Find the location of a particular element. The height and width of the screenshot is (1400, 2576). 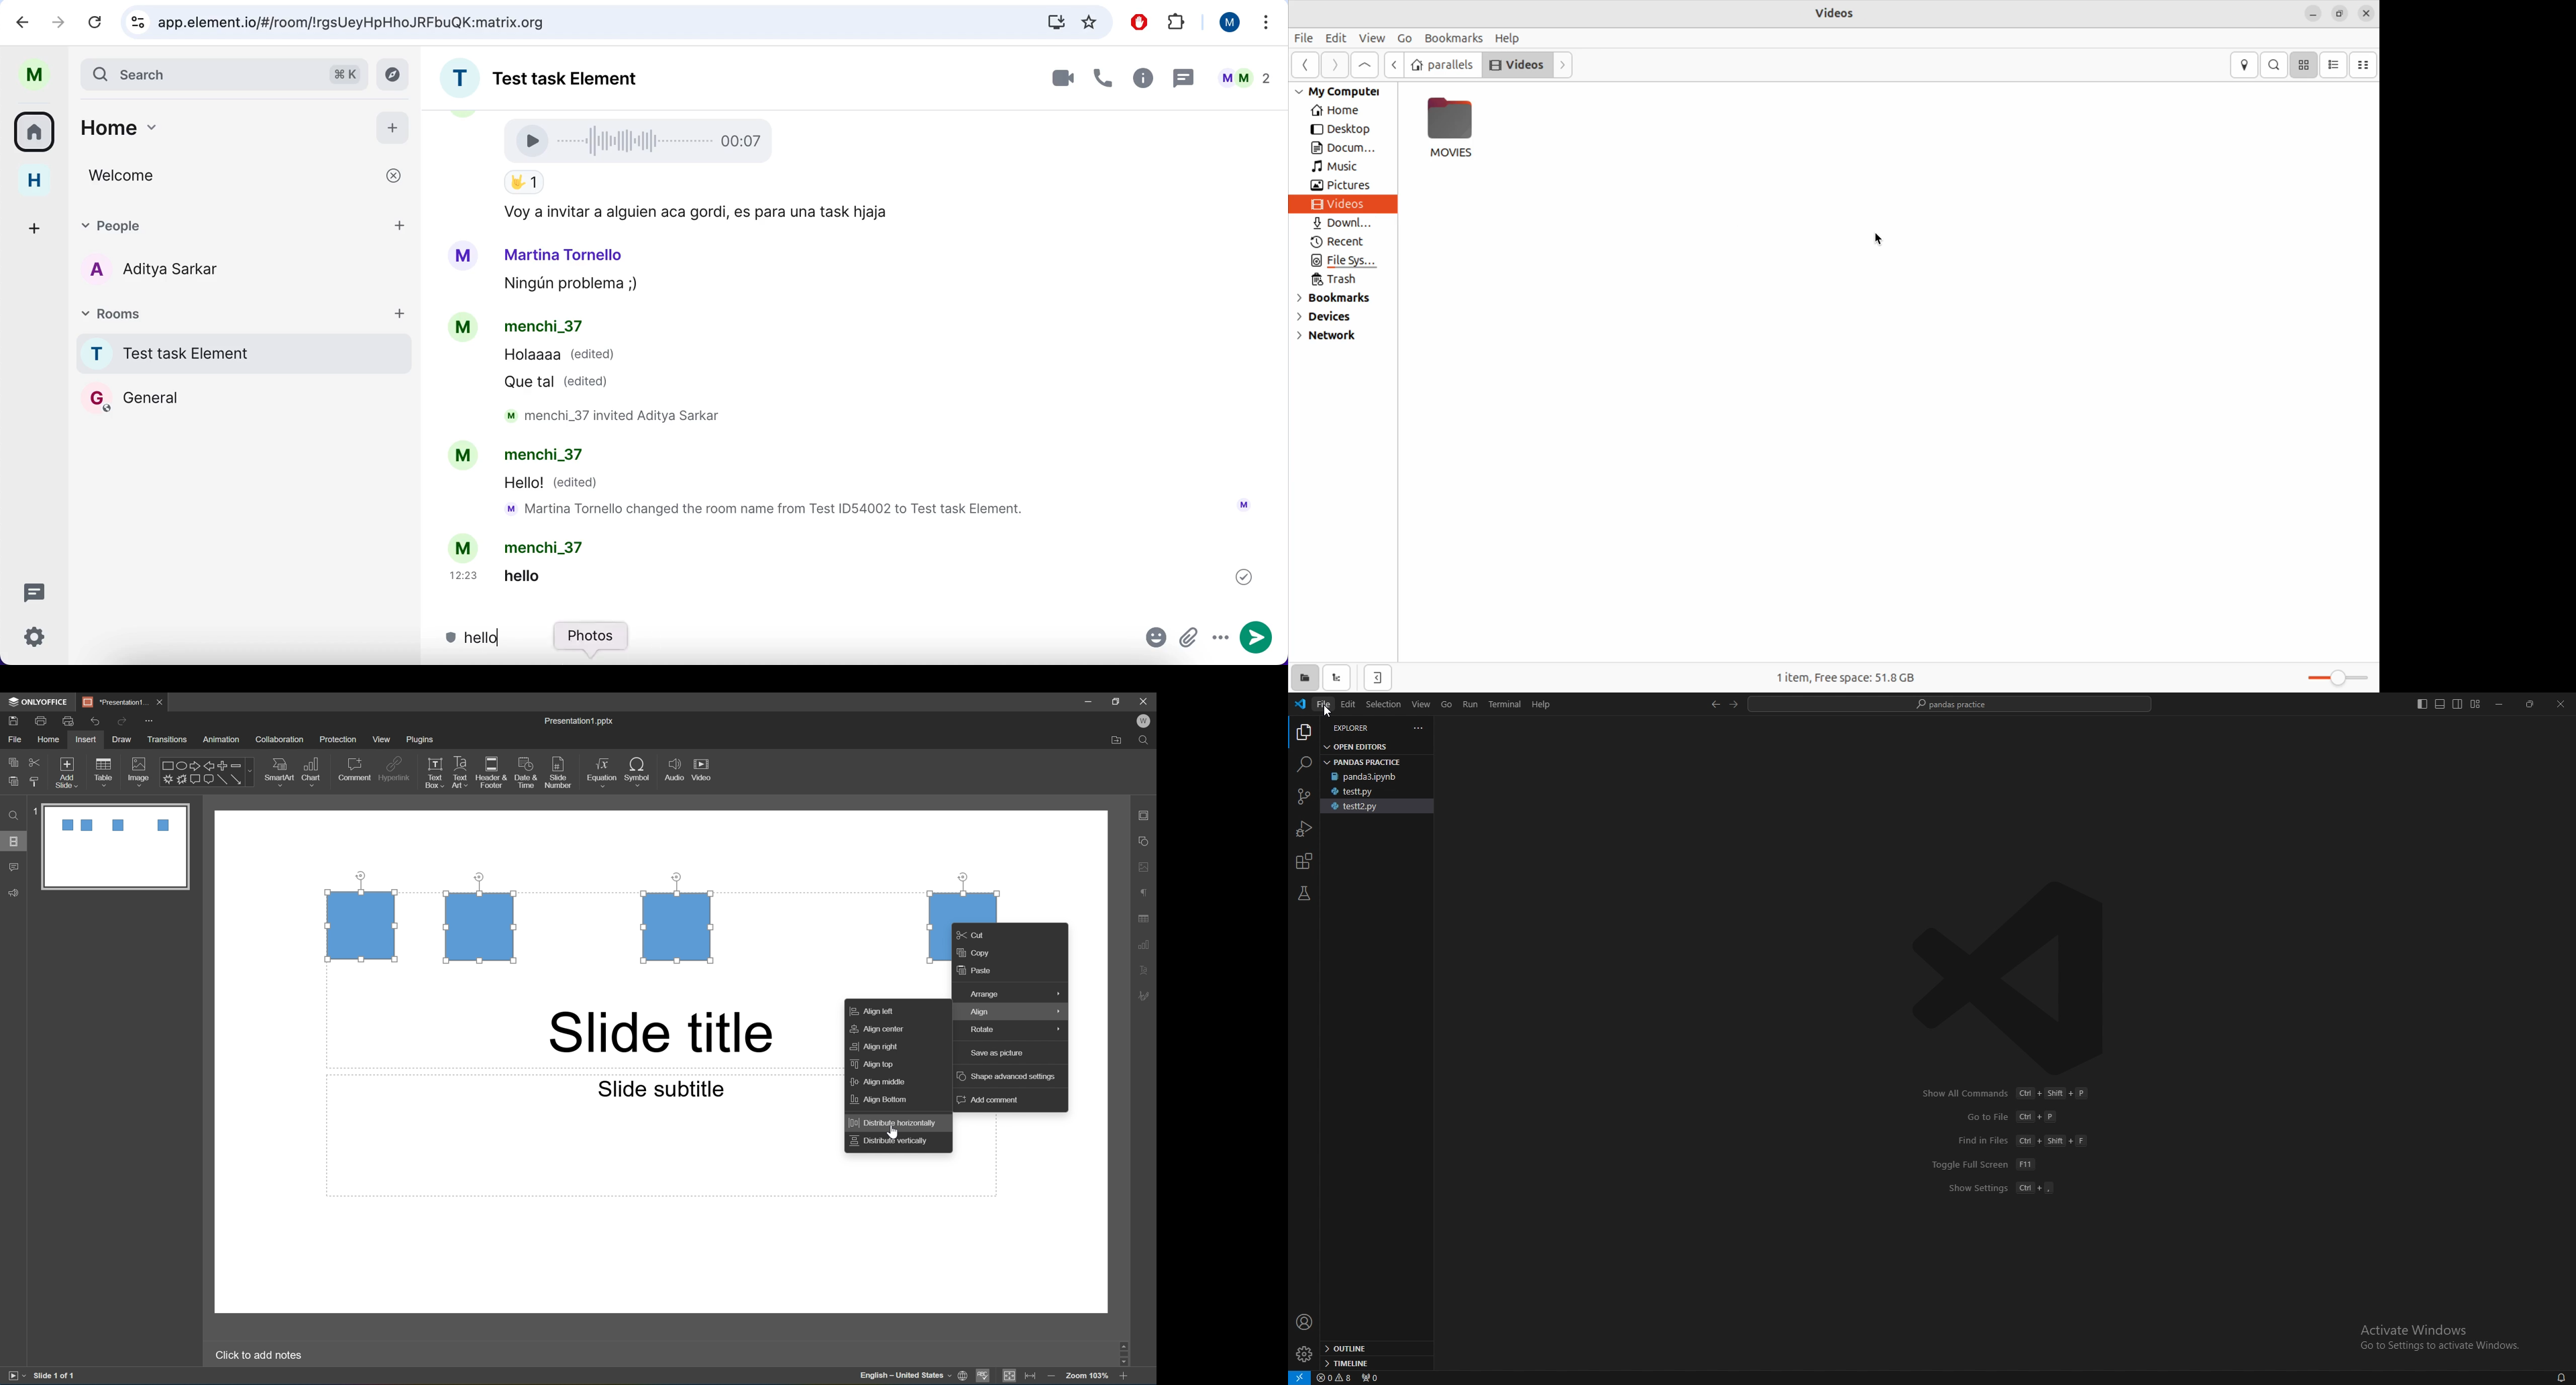

spell checking is located at coordinates (984, 1376).